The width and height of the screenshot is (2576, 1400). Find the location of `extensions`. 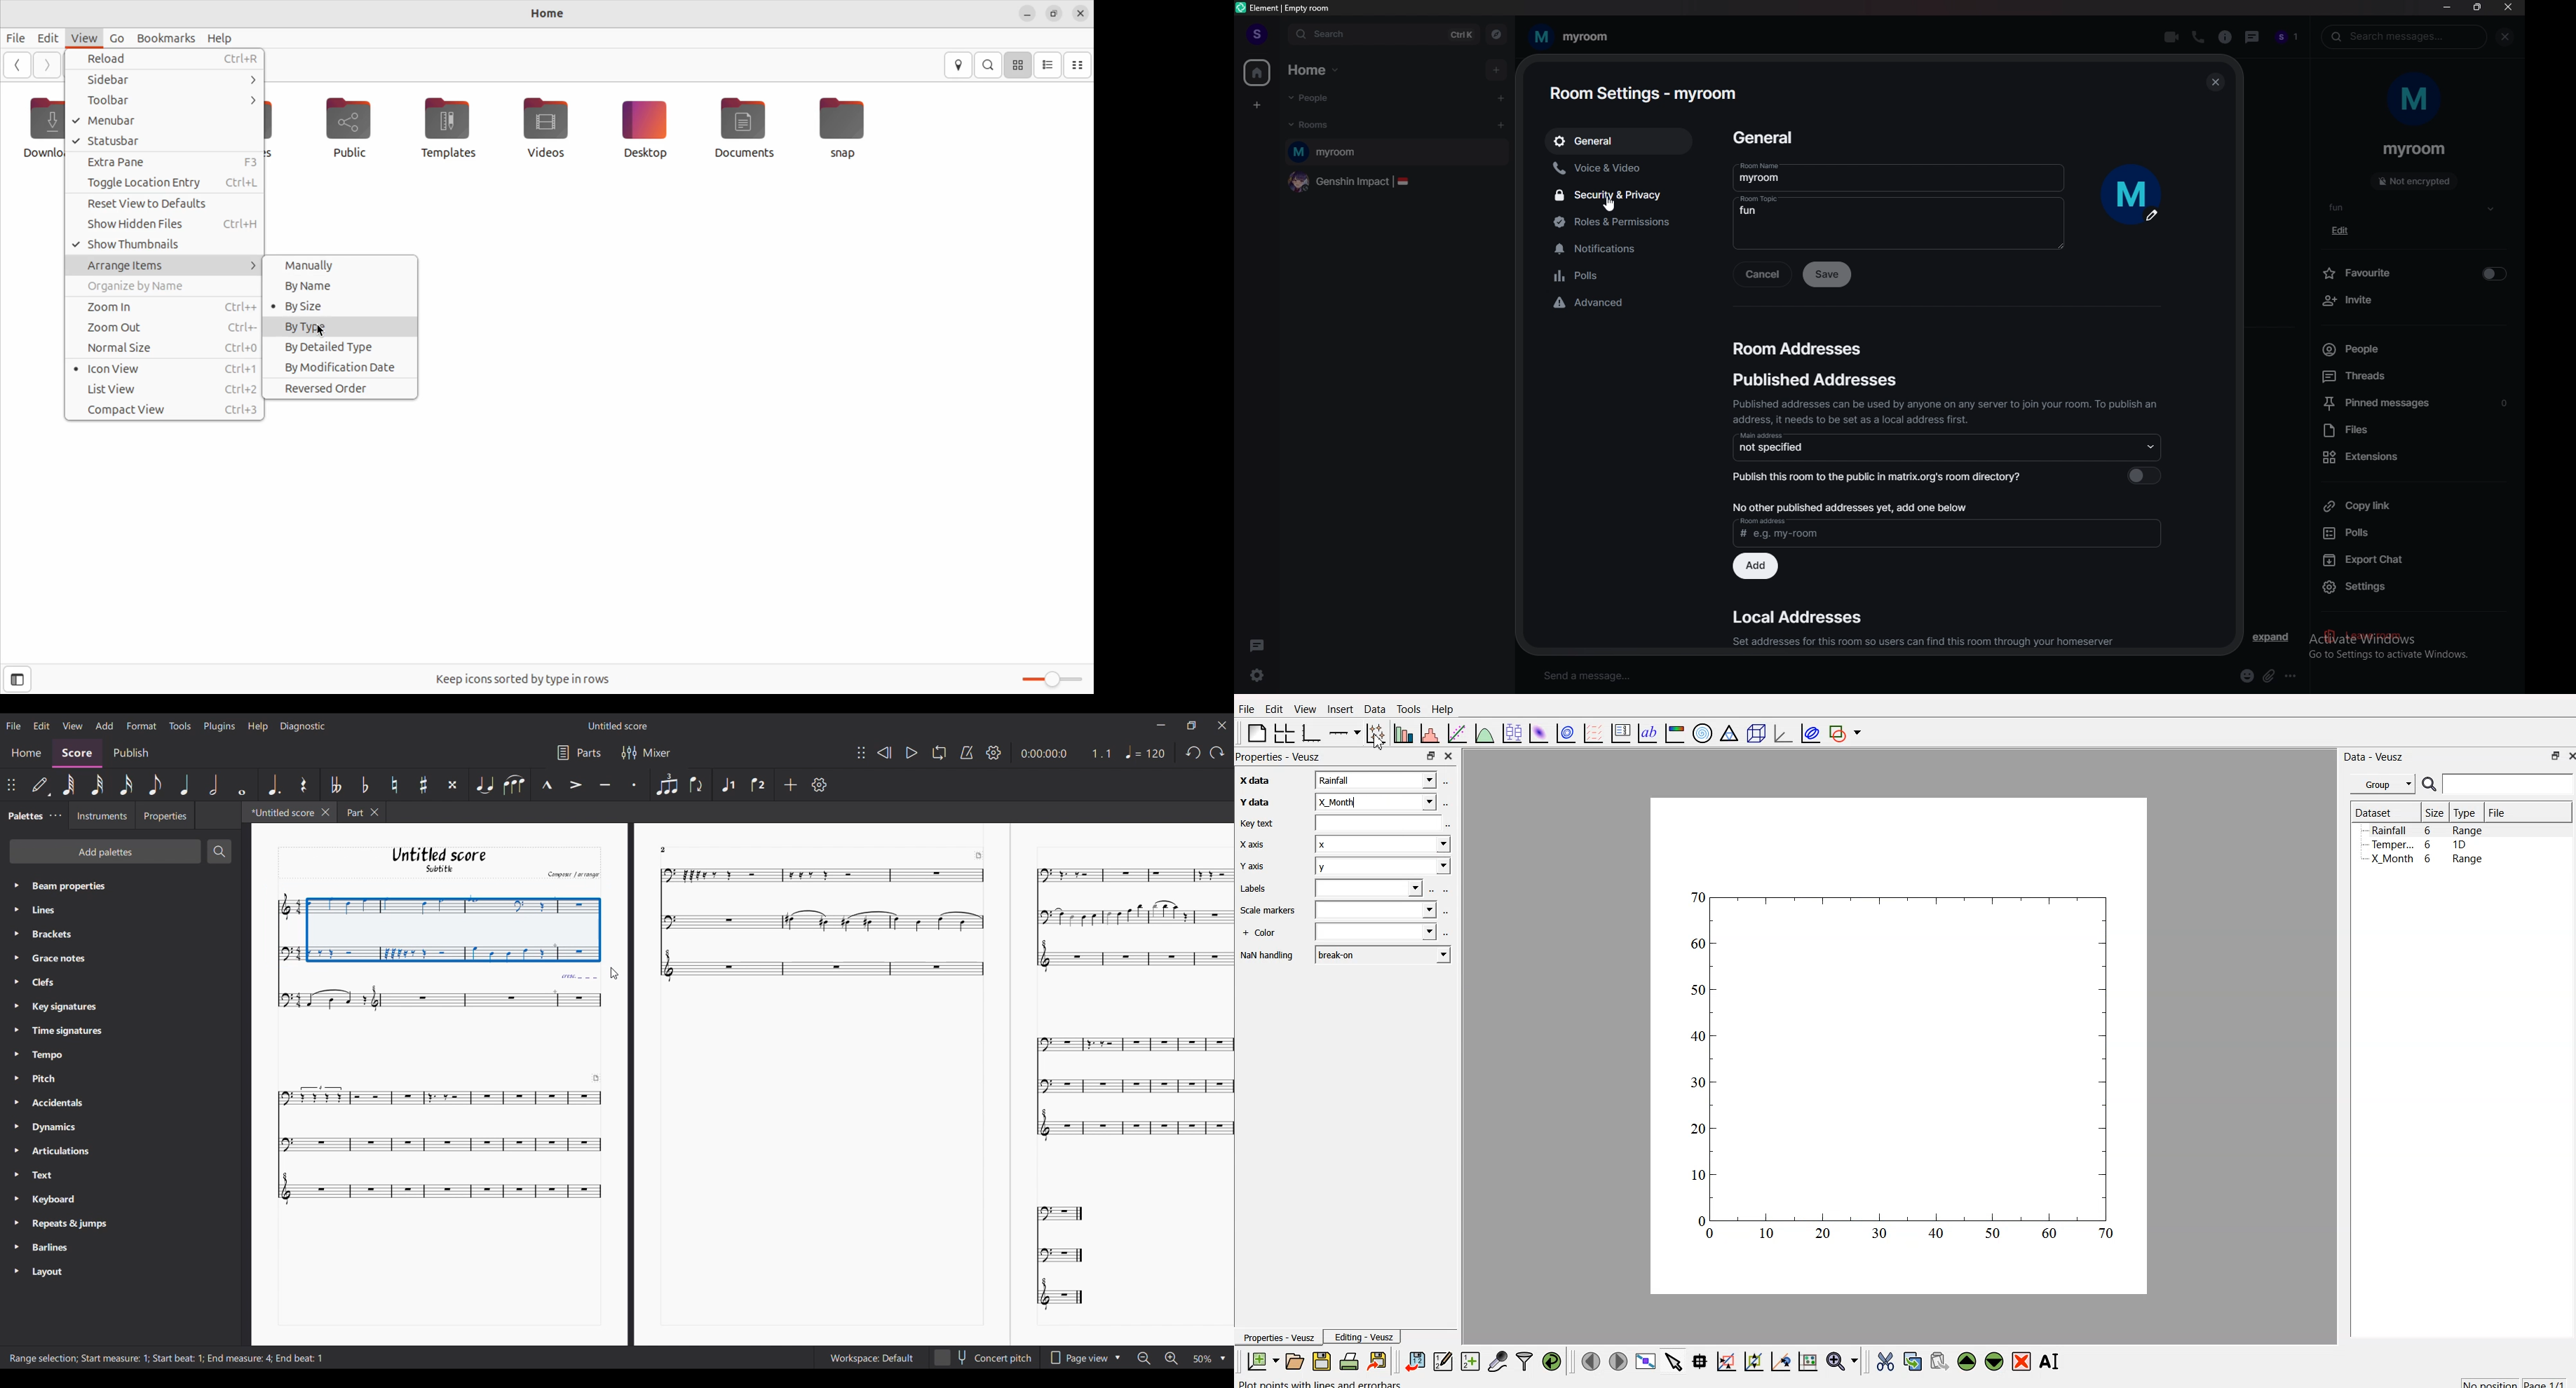

extensions is located at coordinates (2414, 459).